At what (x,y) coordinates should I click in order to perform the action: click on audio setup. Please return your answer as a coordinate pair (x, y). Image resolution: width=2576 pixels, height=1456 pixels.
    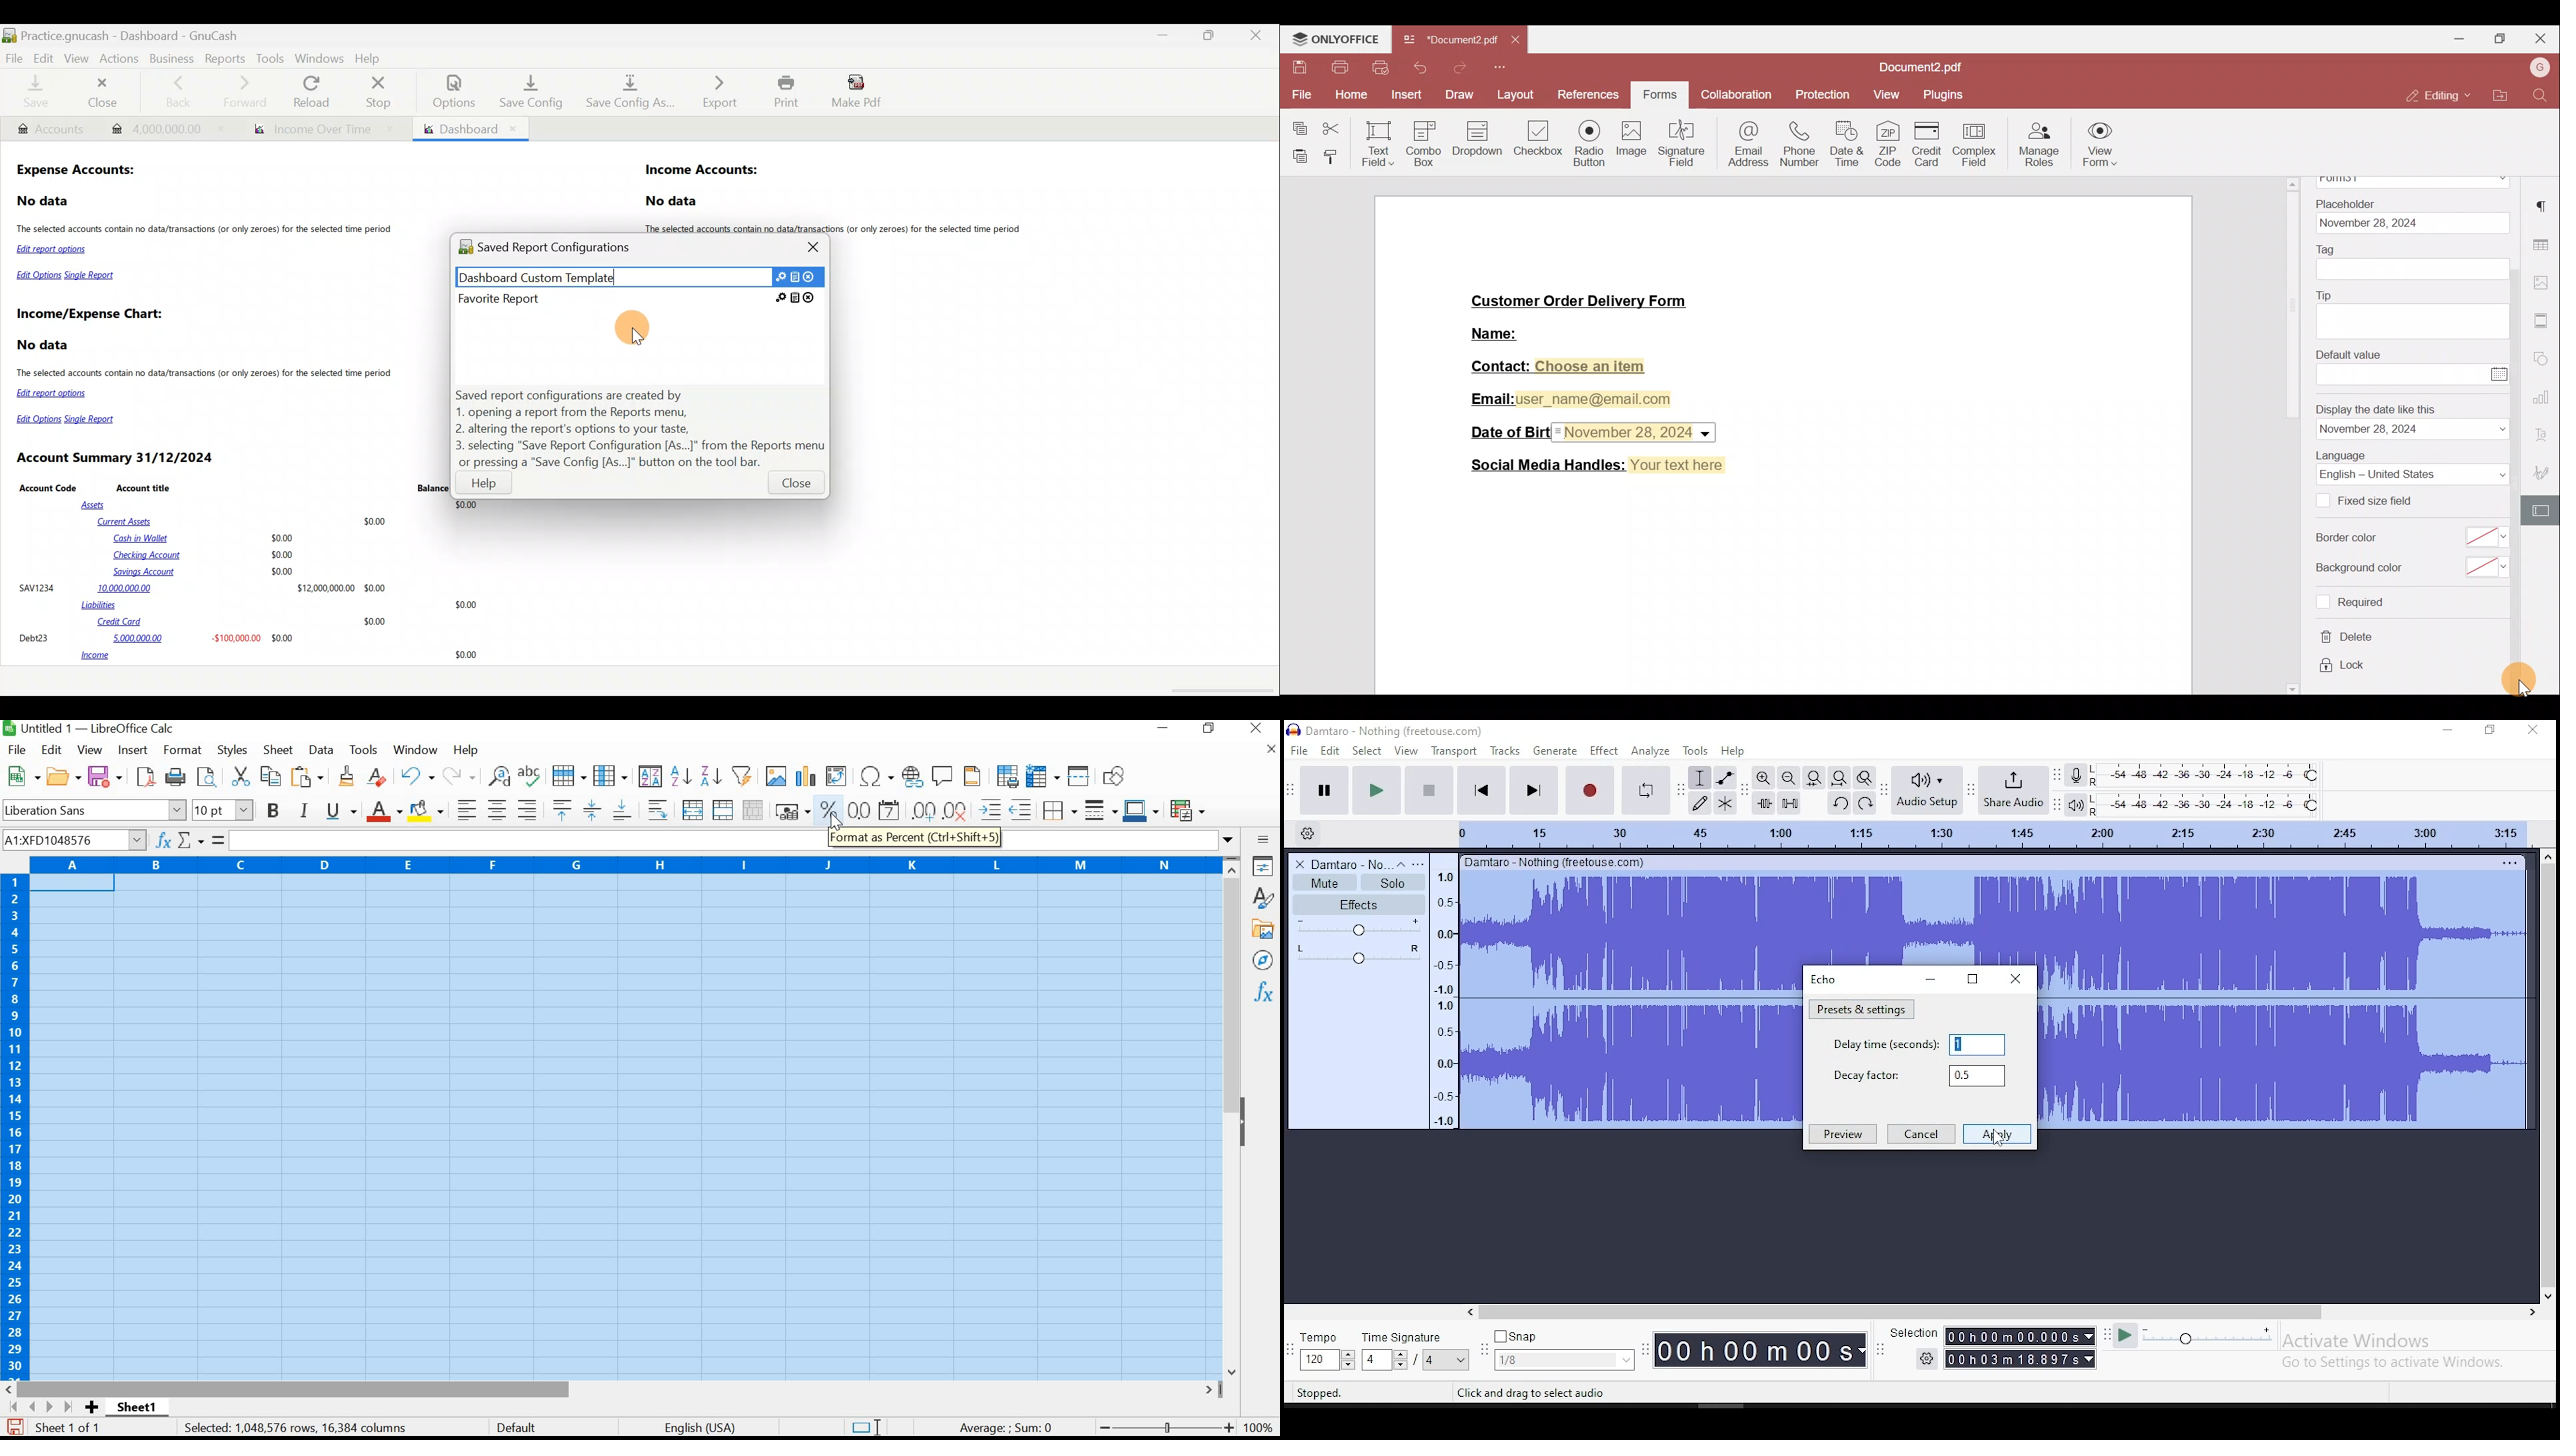
    Looking at the image, I should click on (1927, 789).